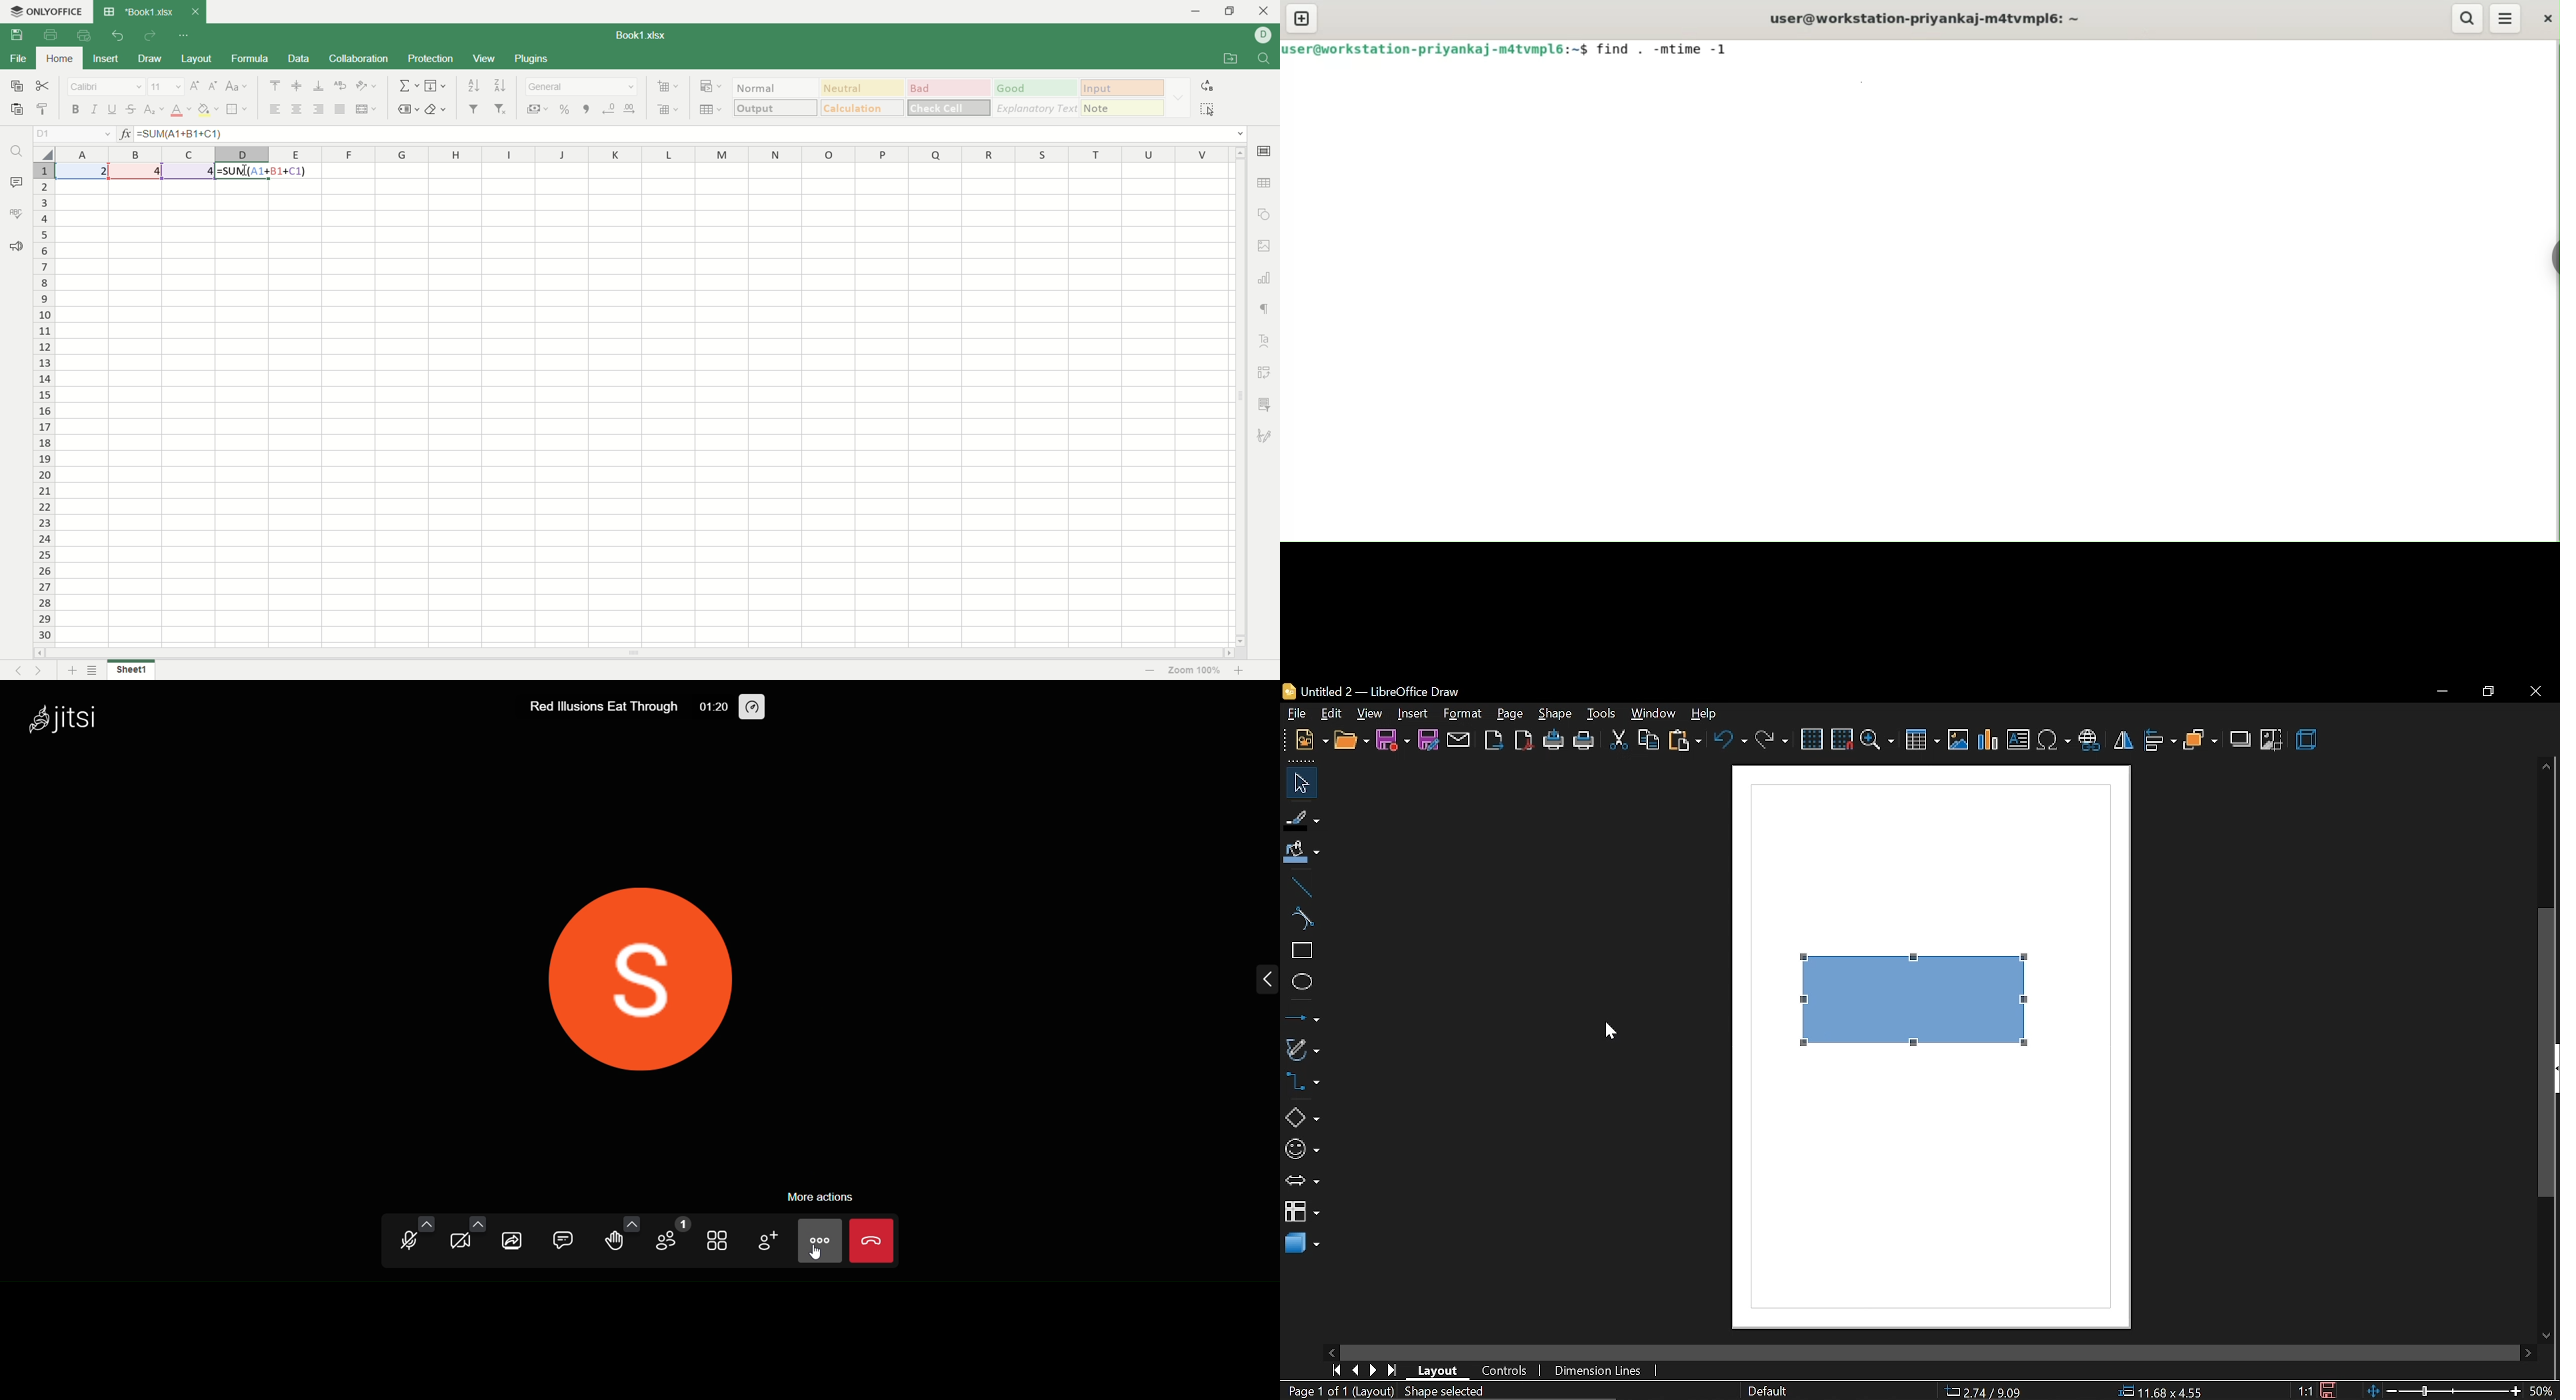  Describe the element at coordinates (369, 87) in the screenshot. I see `orientation` at that location.